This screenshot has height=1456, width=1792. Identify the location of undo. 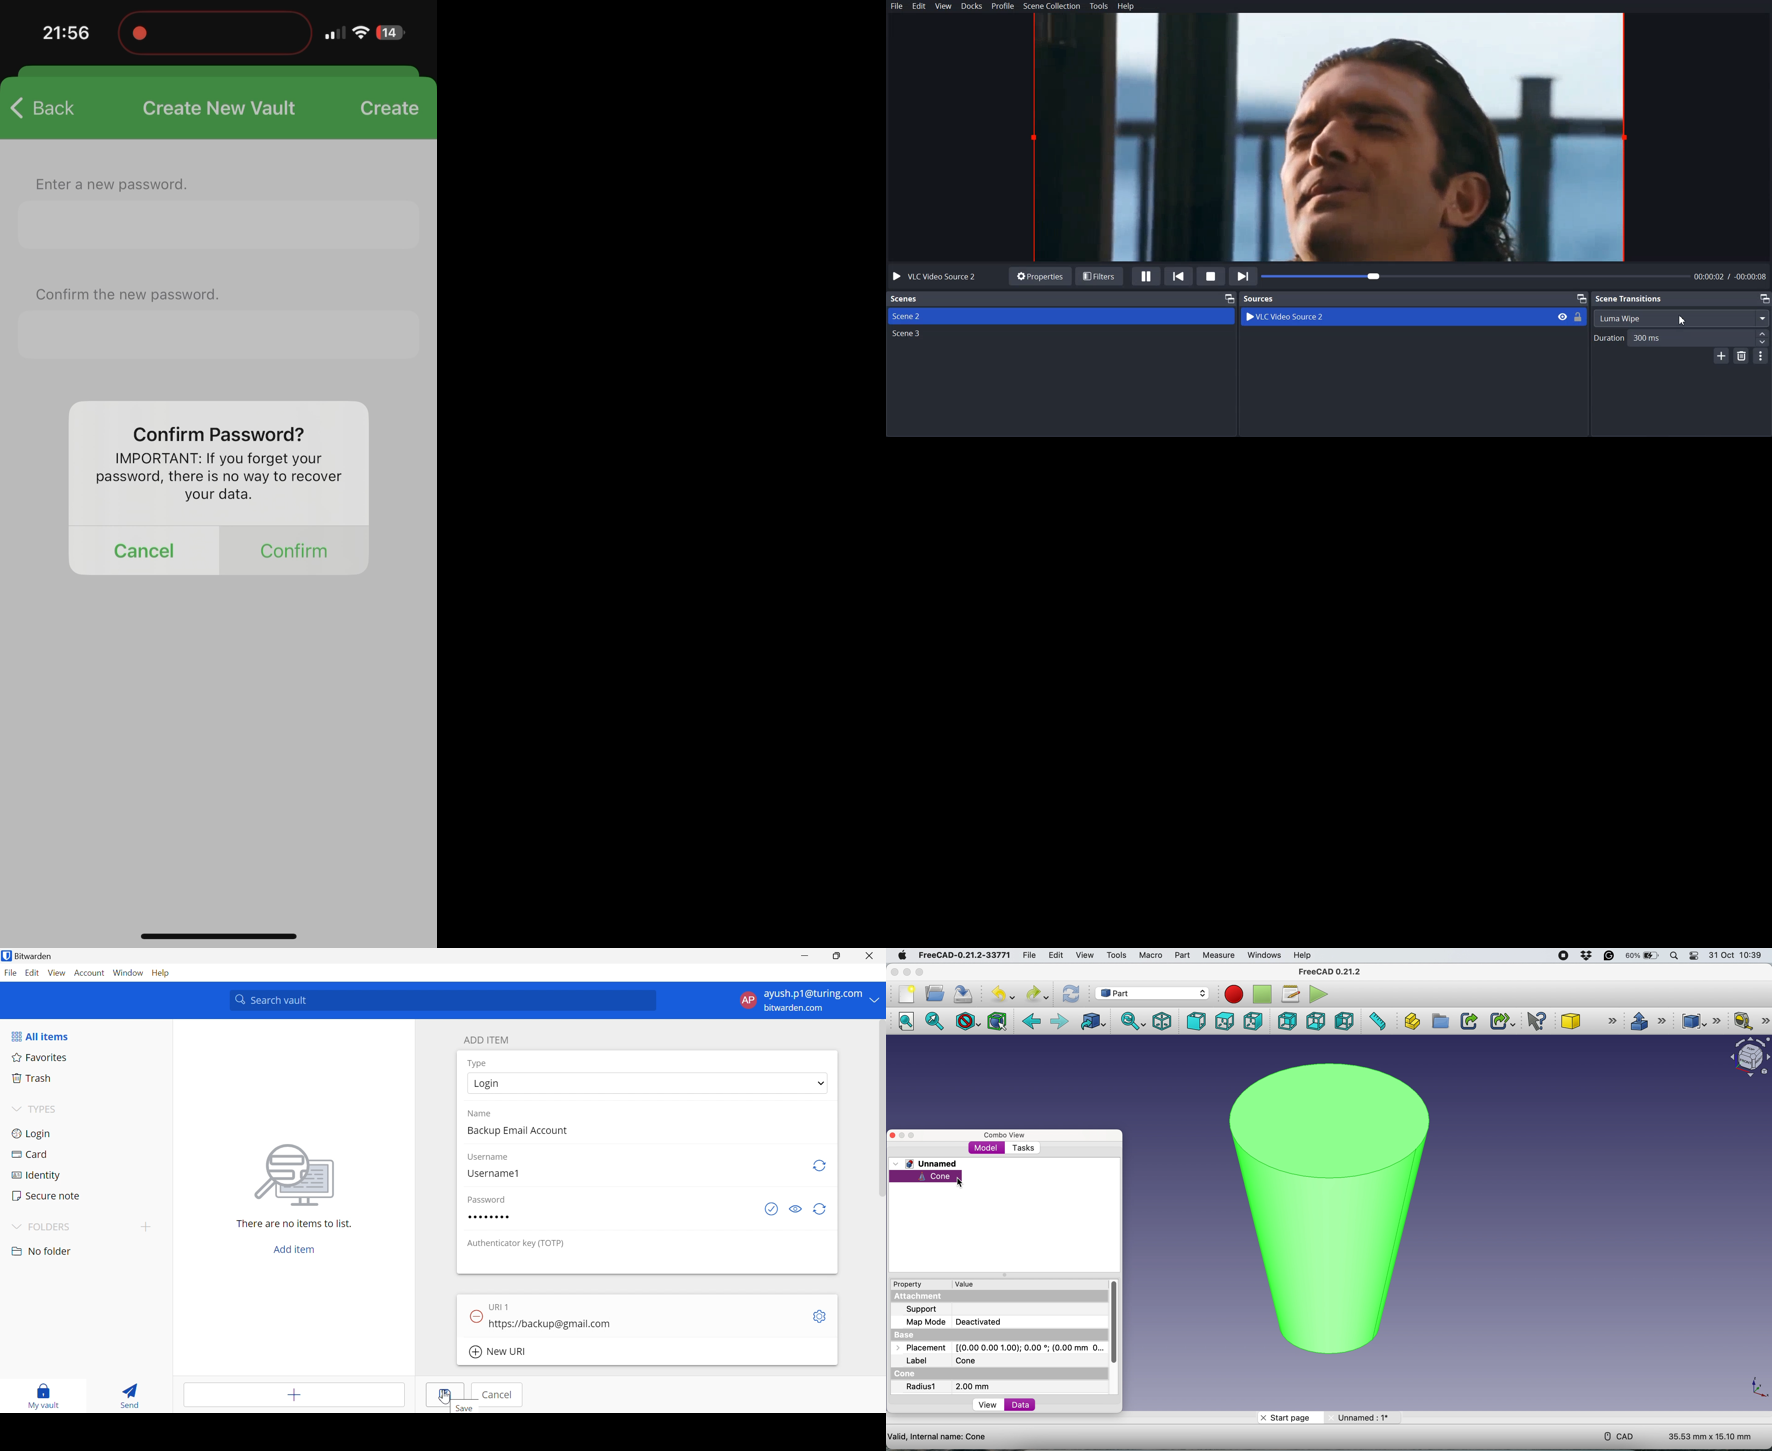
(1000, 994).